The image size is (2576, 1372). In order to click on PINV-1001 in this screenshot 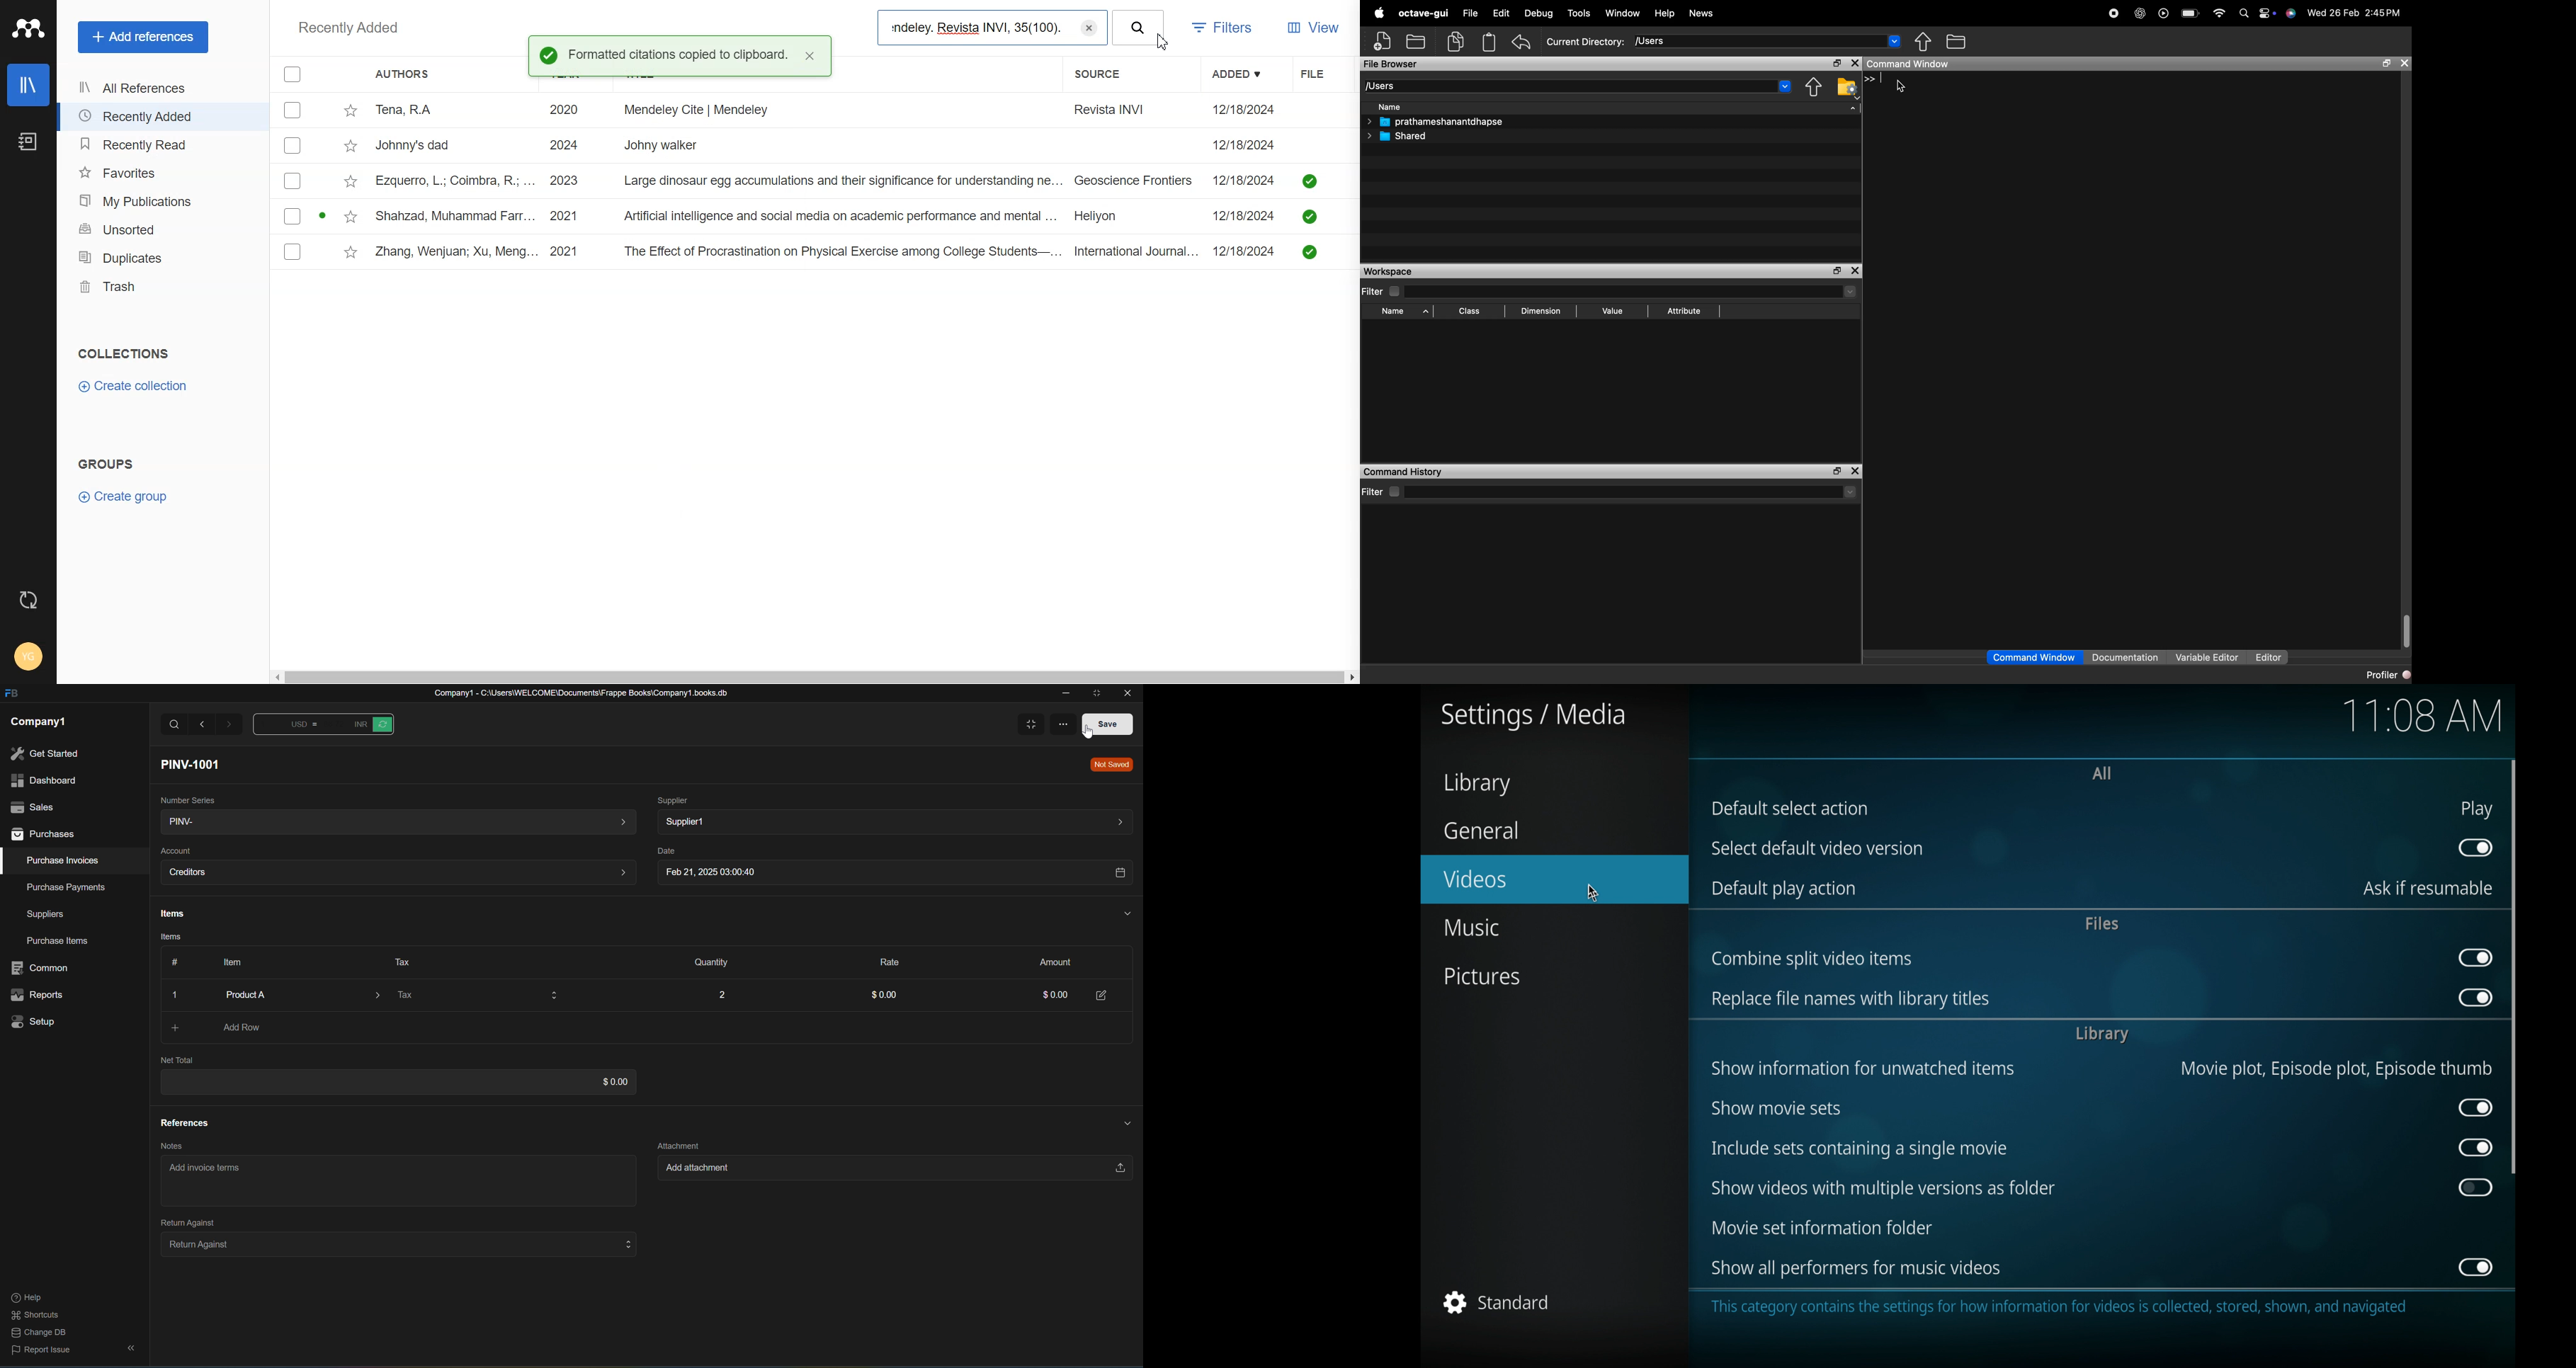, I will do `click(194, 764)`.